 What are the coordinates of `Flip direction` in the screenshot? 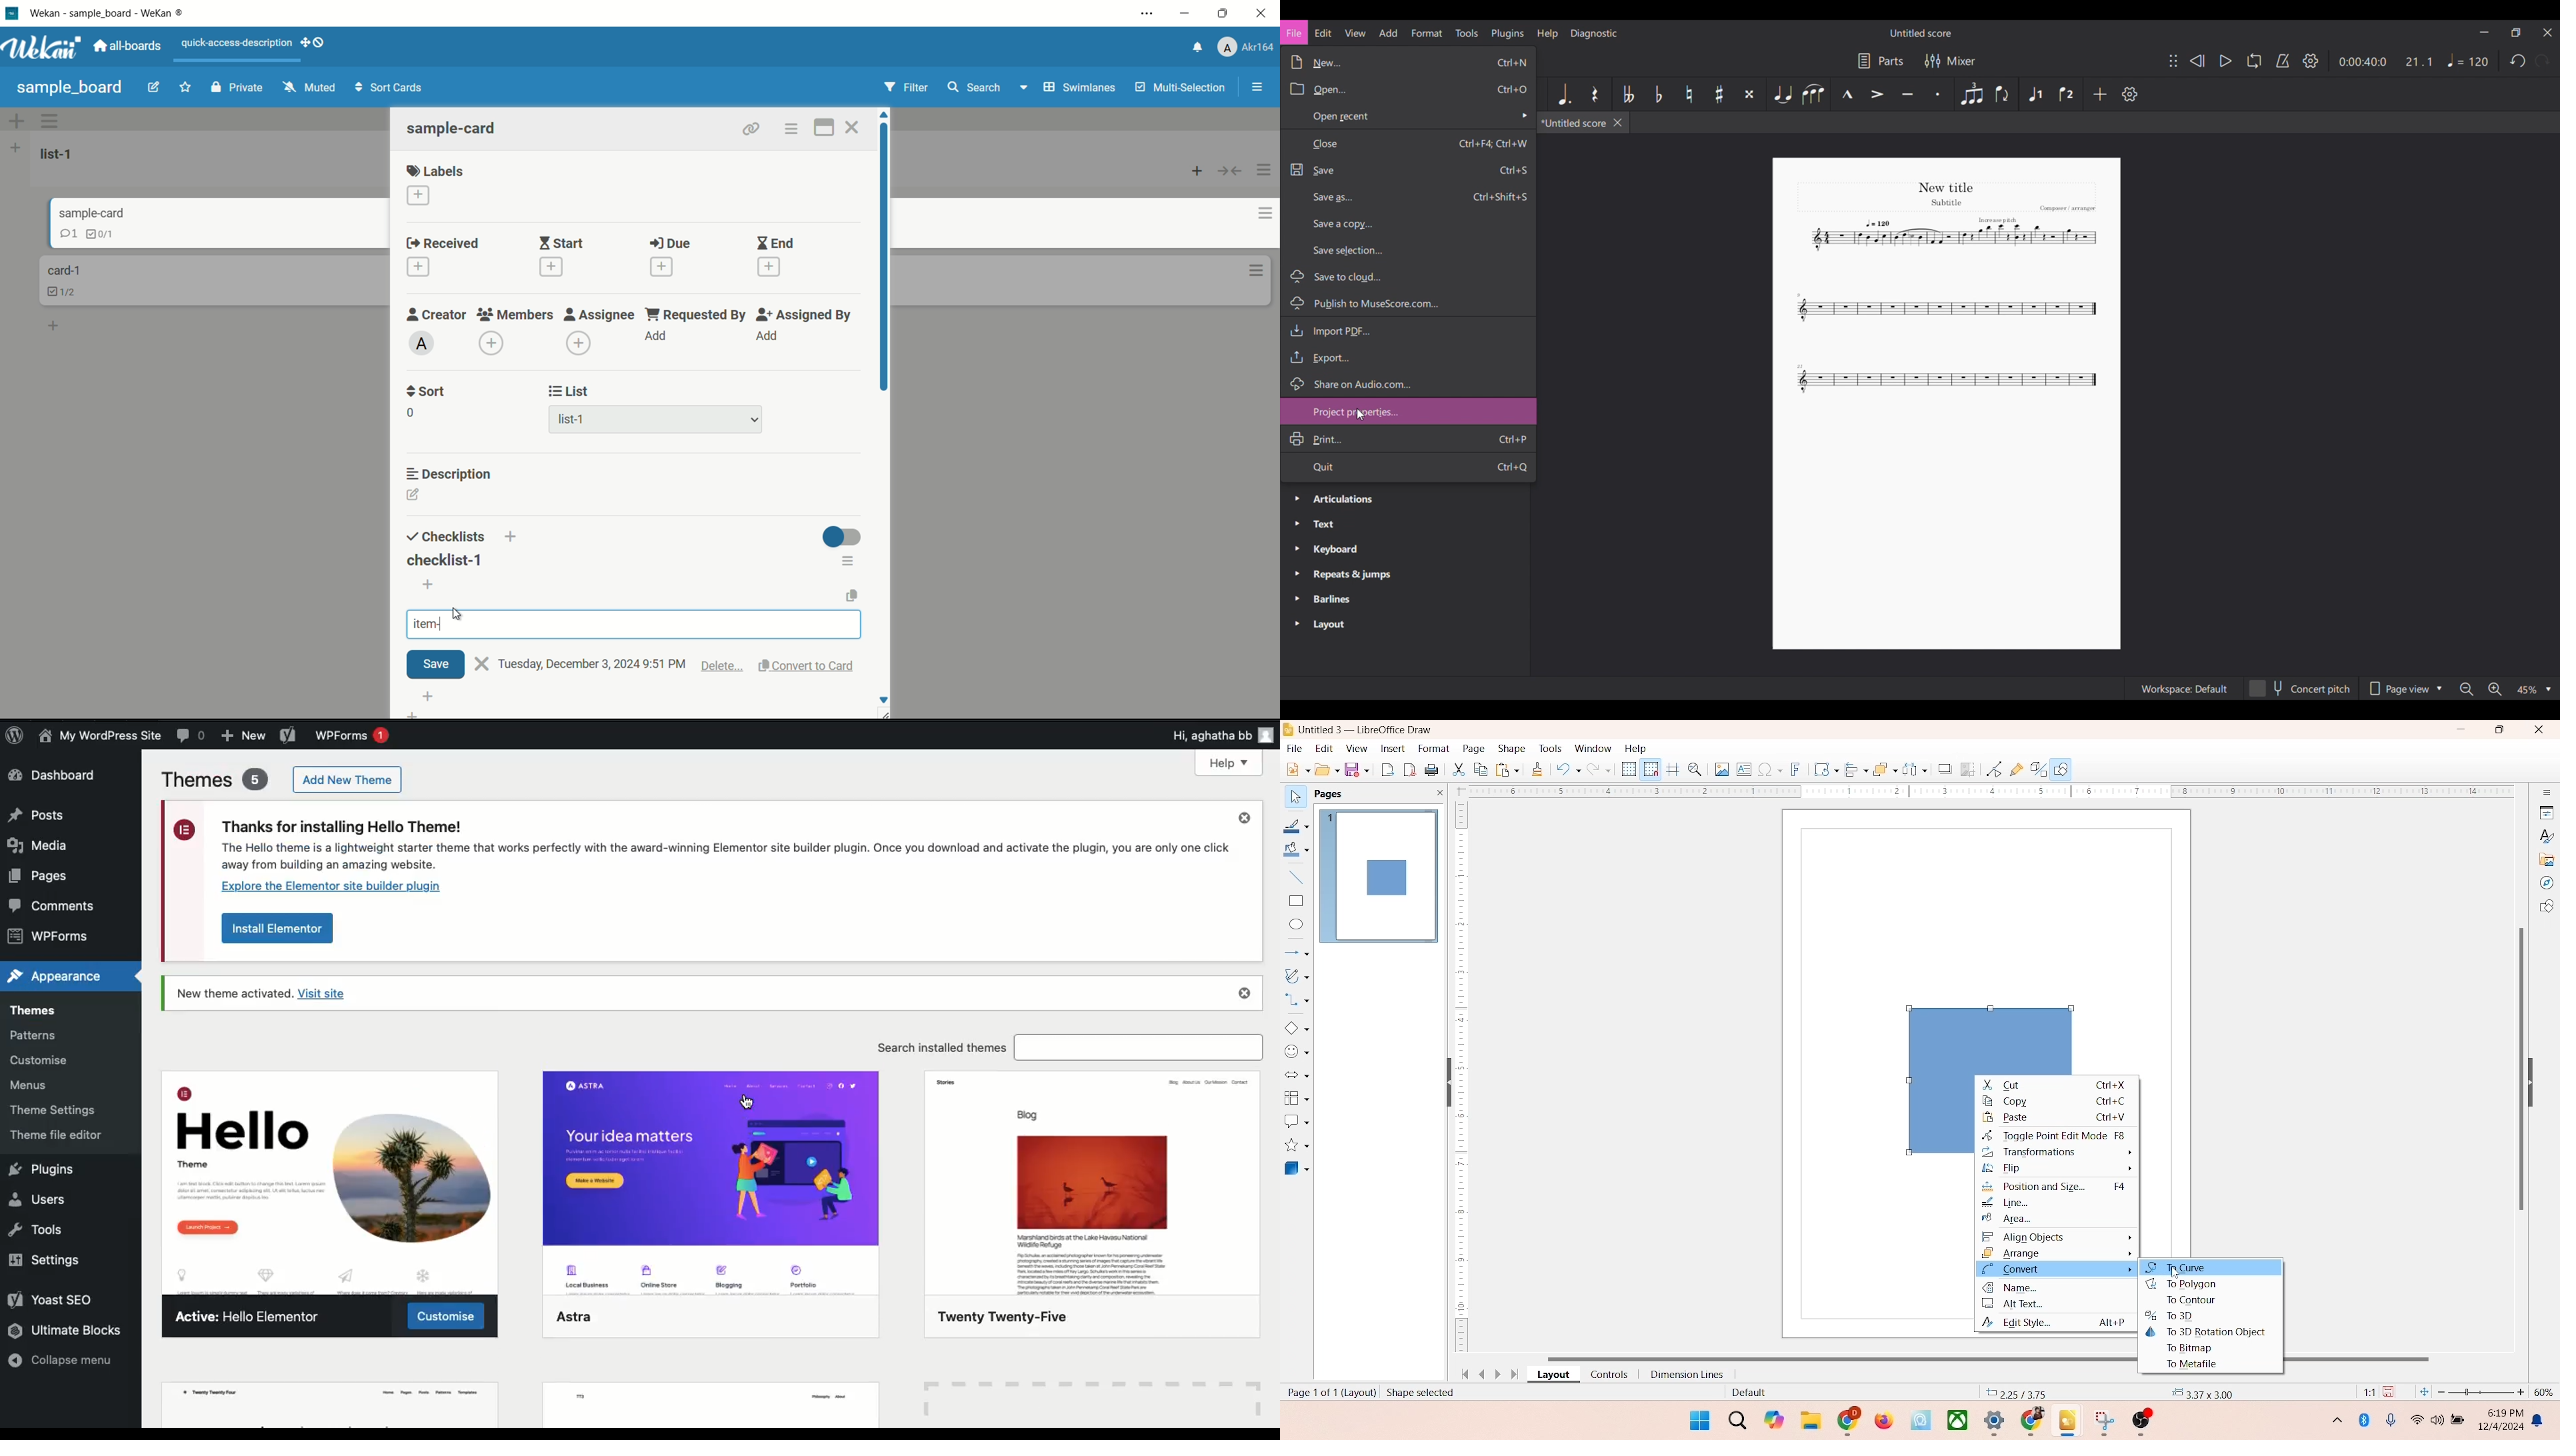 It's located at (2004, 94).